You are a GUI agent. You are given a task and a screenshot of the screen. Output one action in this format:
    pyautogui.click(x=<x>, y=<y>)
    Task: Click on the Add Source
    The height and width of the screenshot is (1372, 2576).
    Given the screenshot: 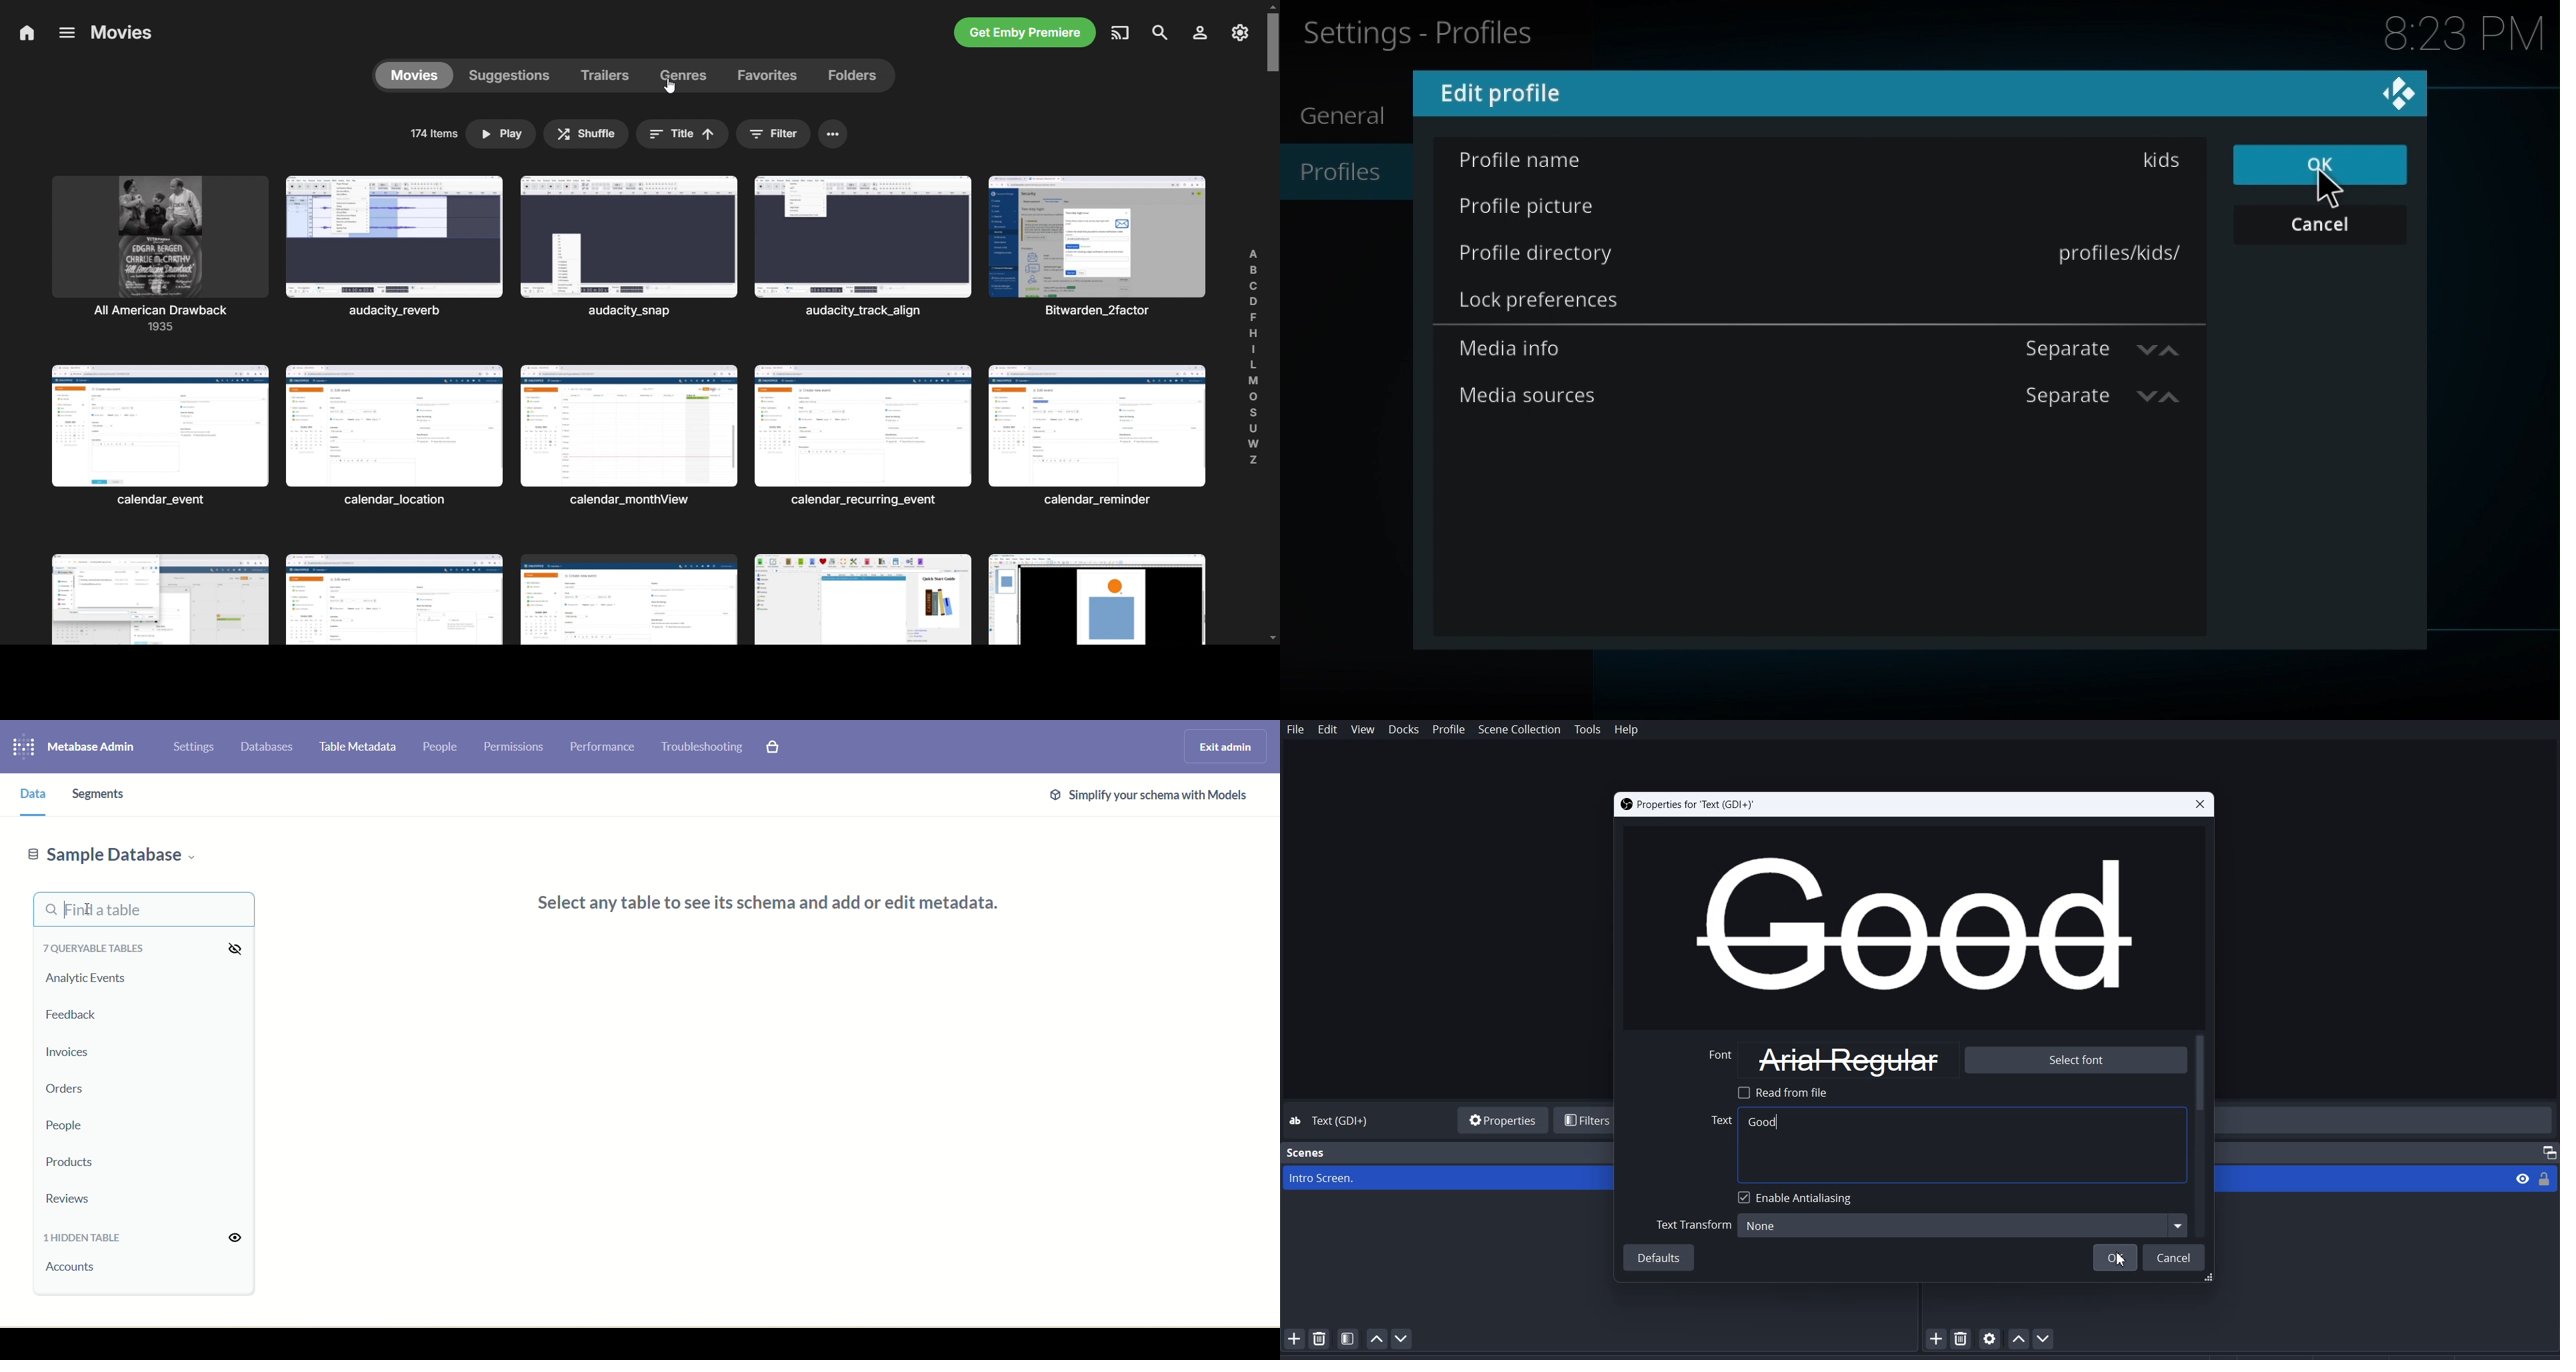 What is the action you would take?
    pyautogui.click(x=1937, y=1339)
    